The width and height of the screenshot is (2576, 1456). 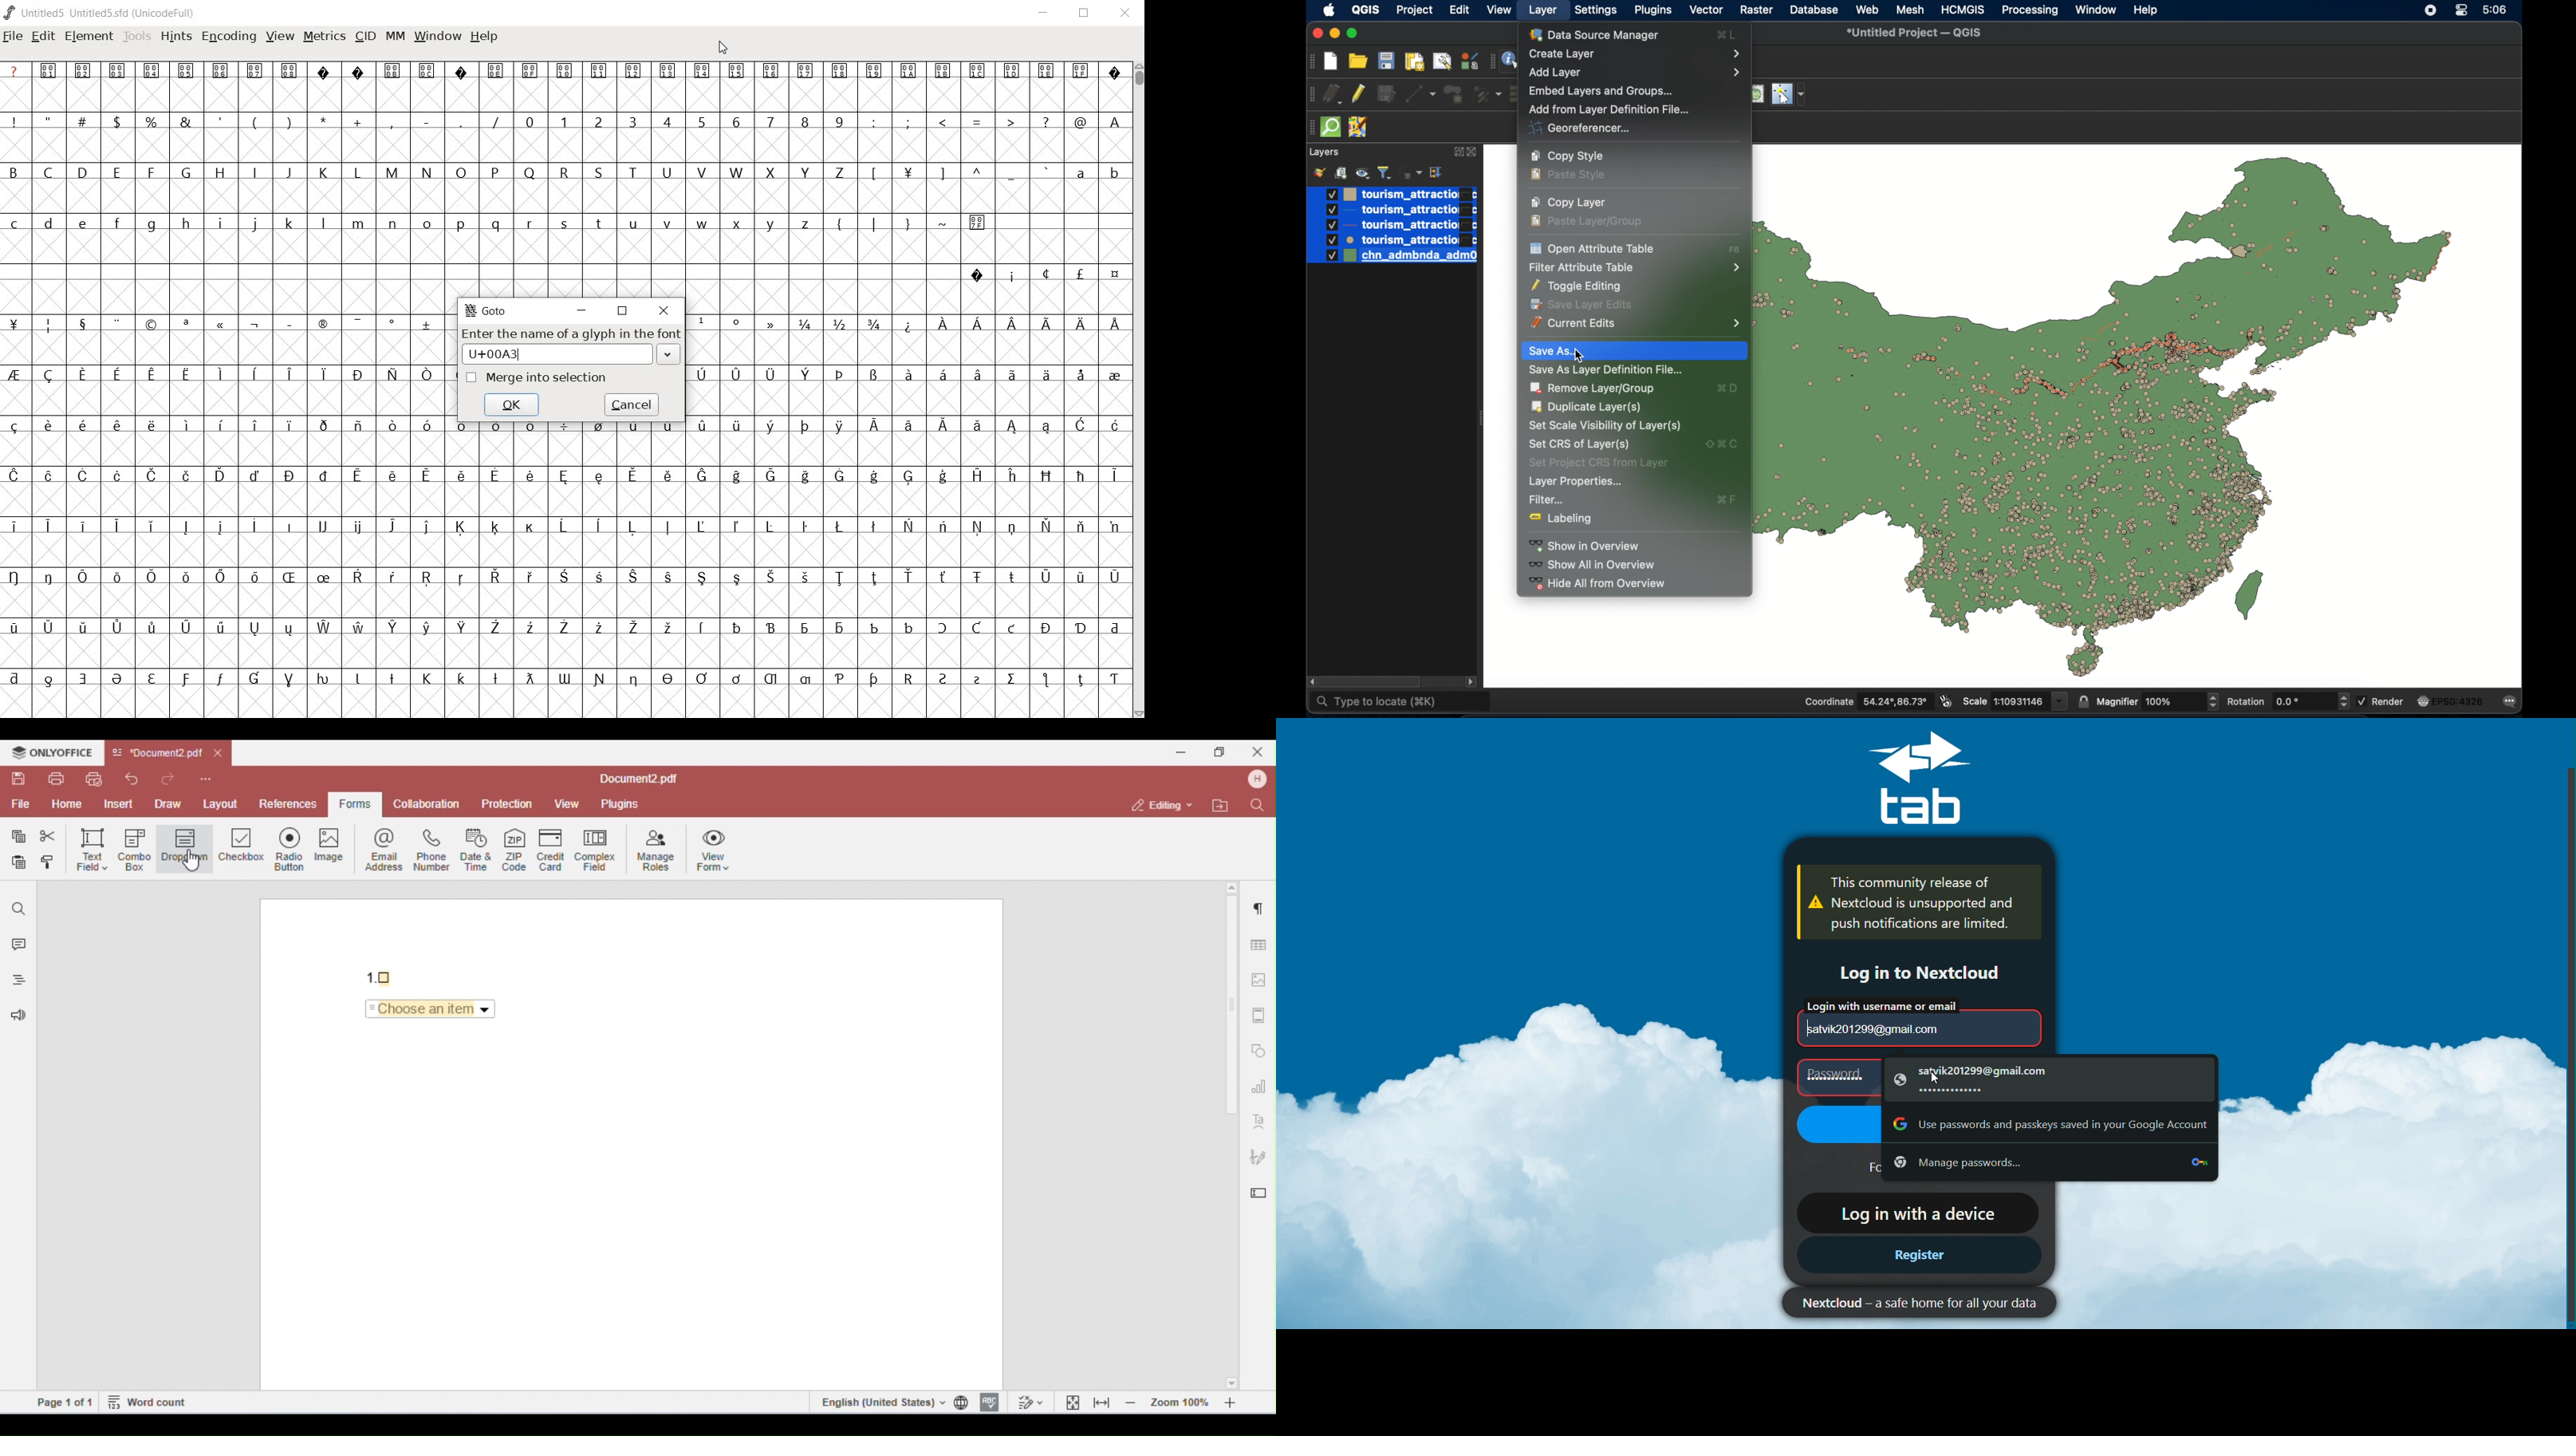 I want to click on i, so click(x=220, y=224).